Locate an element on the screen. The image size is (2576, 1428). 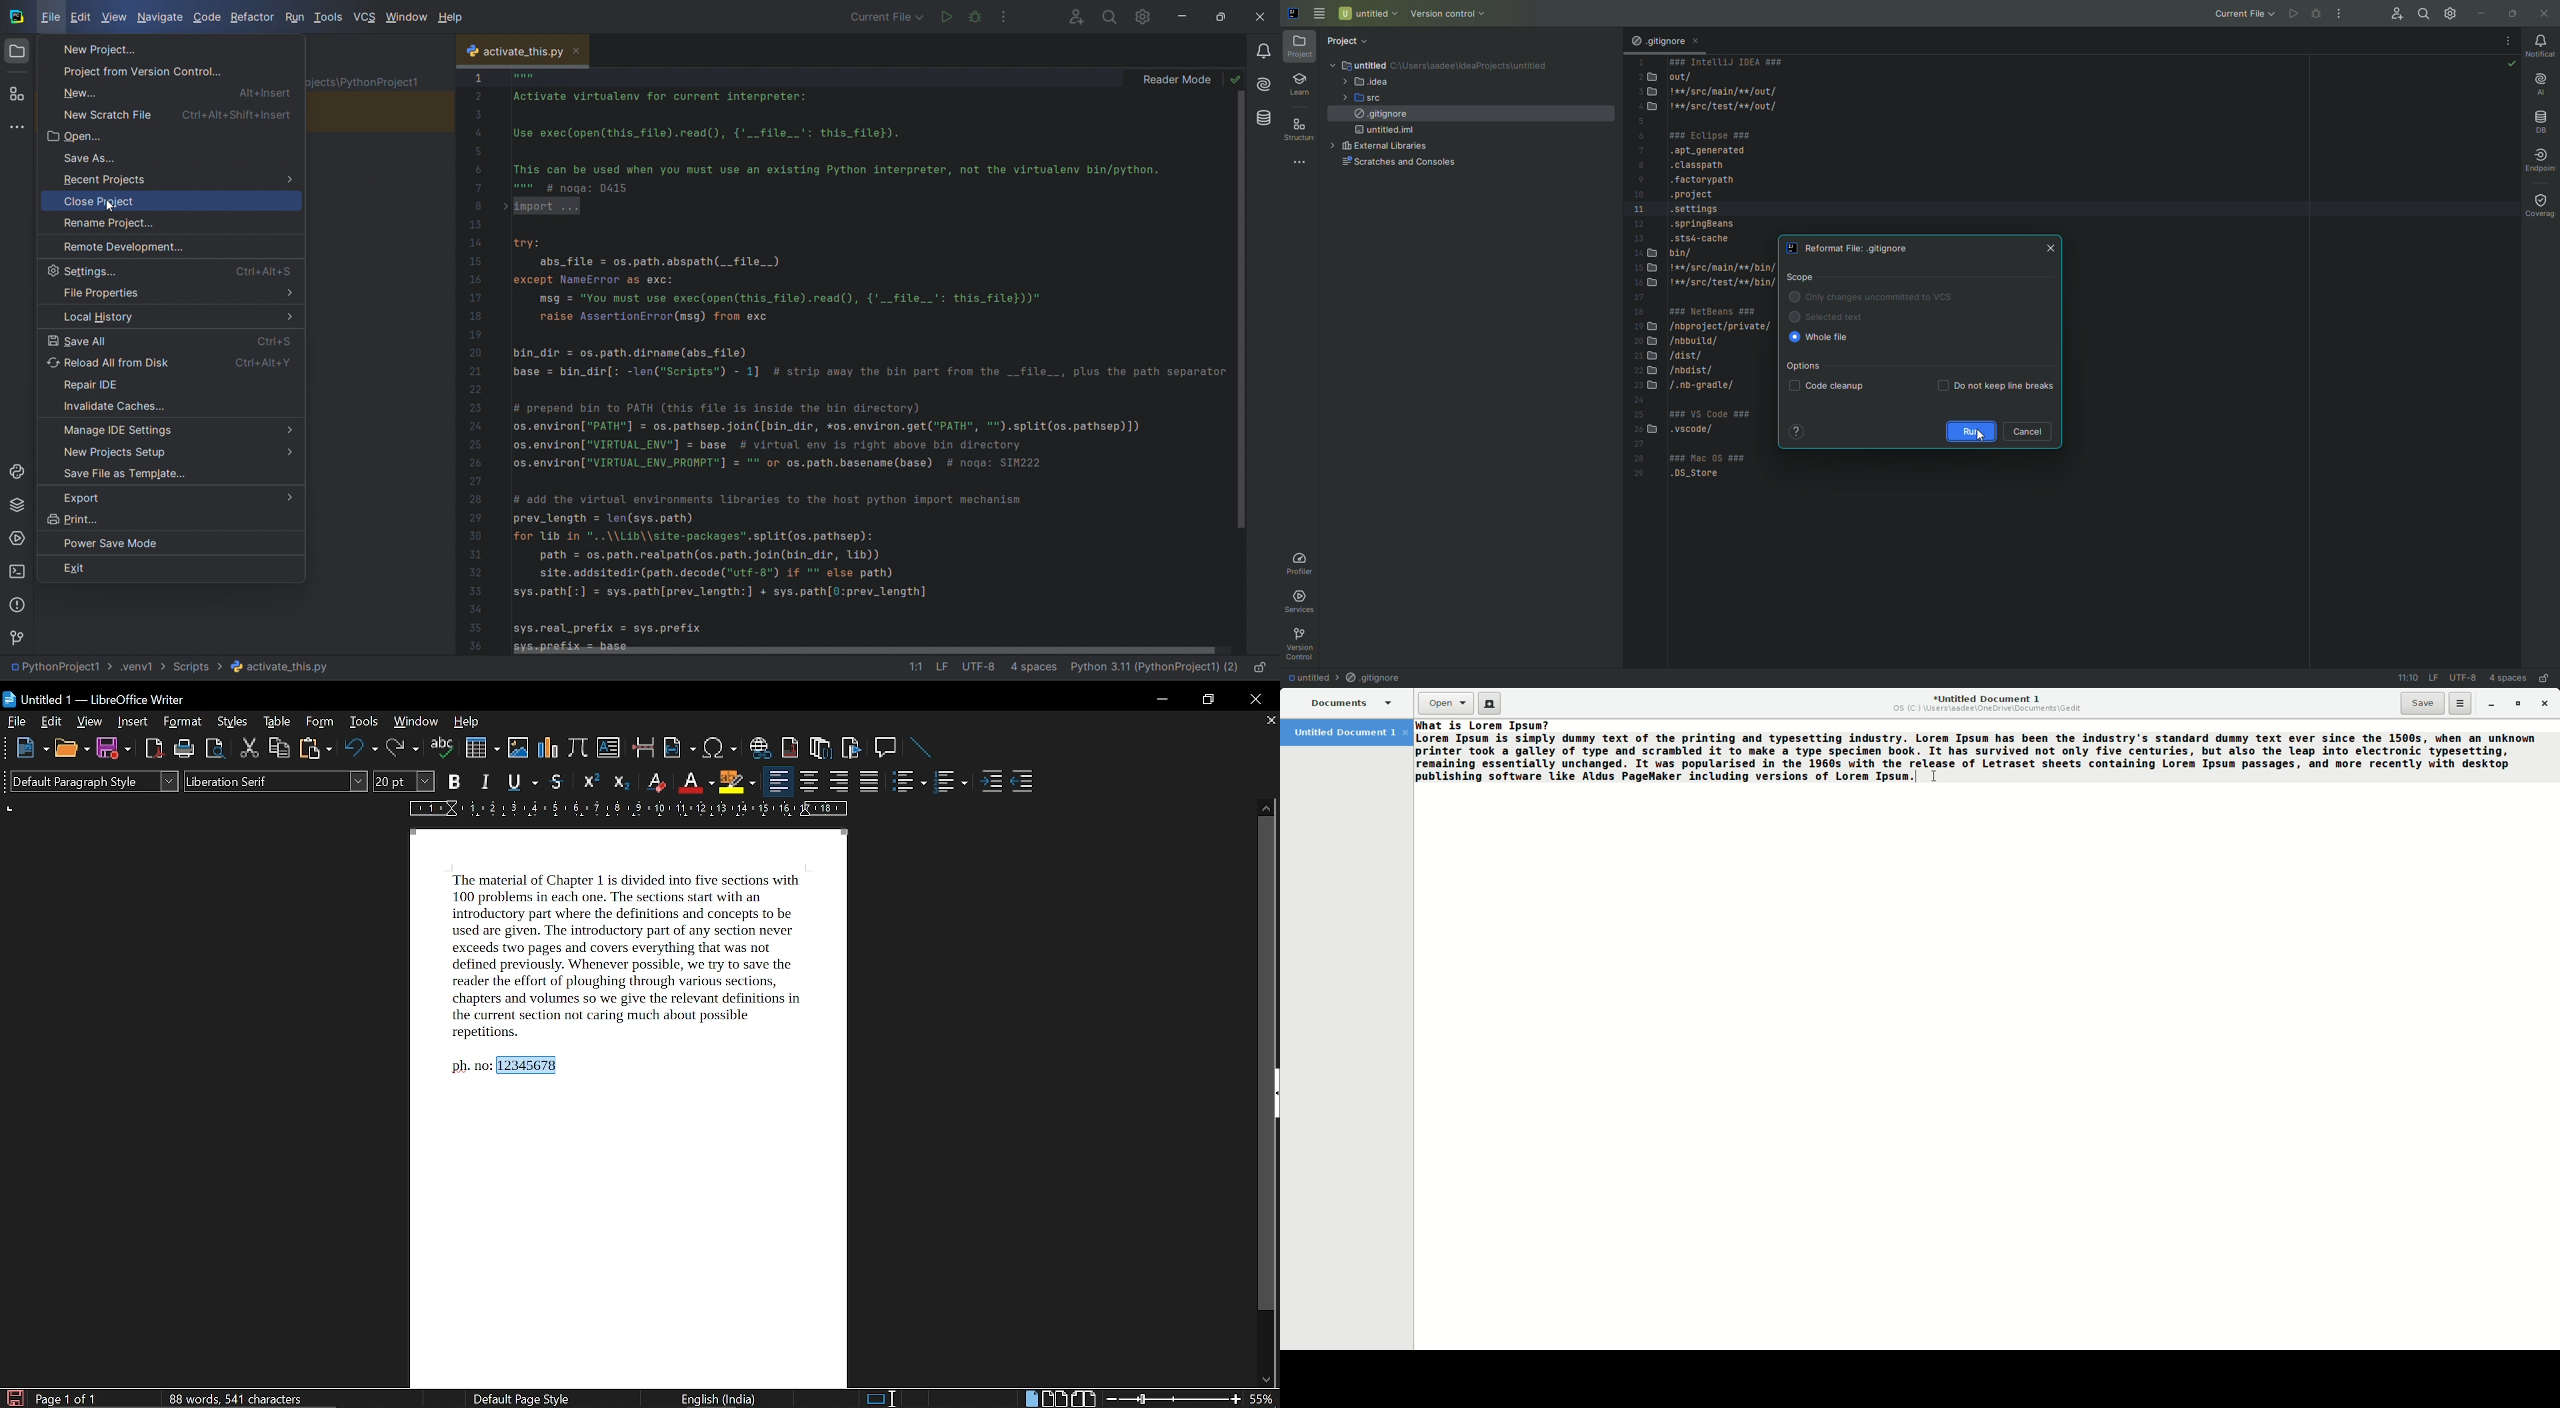
insert pagebreak is located at coordinates (642, 747).